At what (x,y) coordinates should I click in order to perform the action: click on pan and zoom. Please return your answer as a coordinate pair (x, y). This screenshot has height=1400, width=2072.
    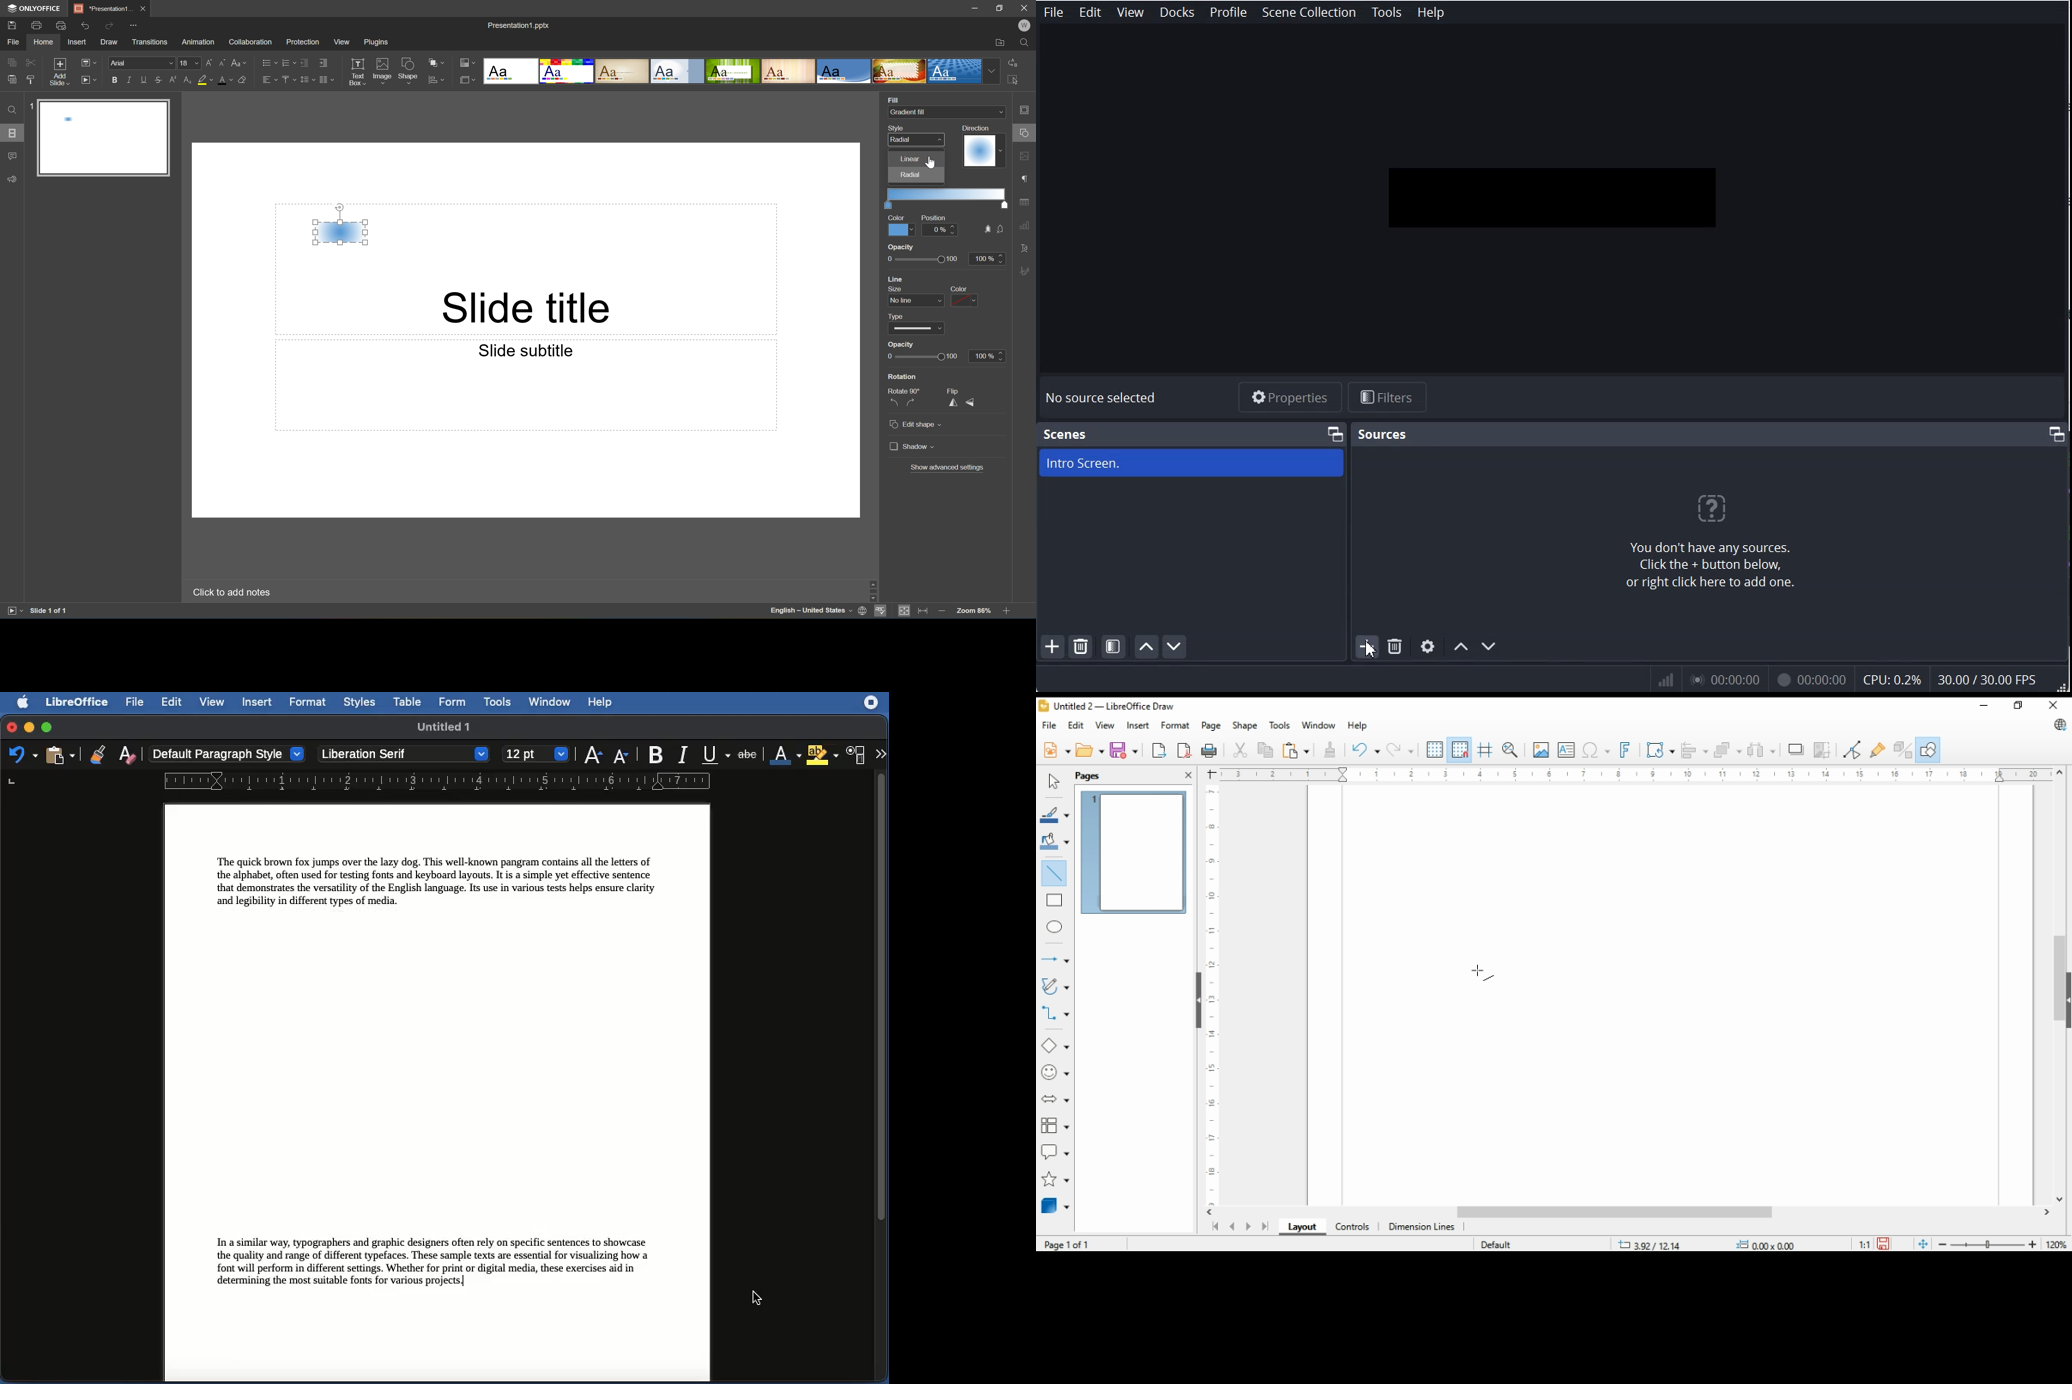
    Looking at the image, I should click on (1511, 750).